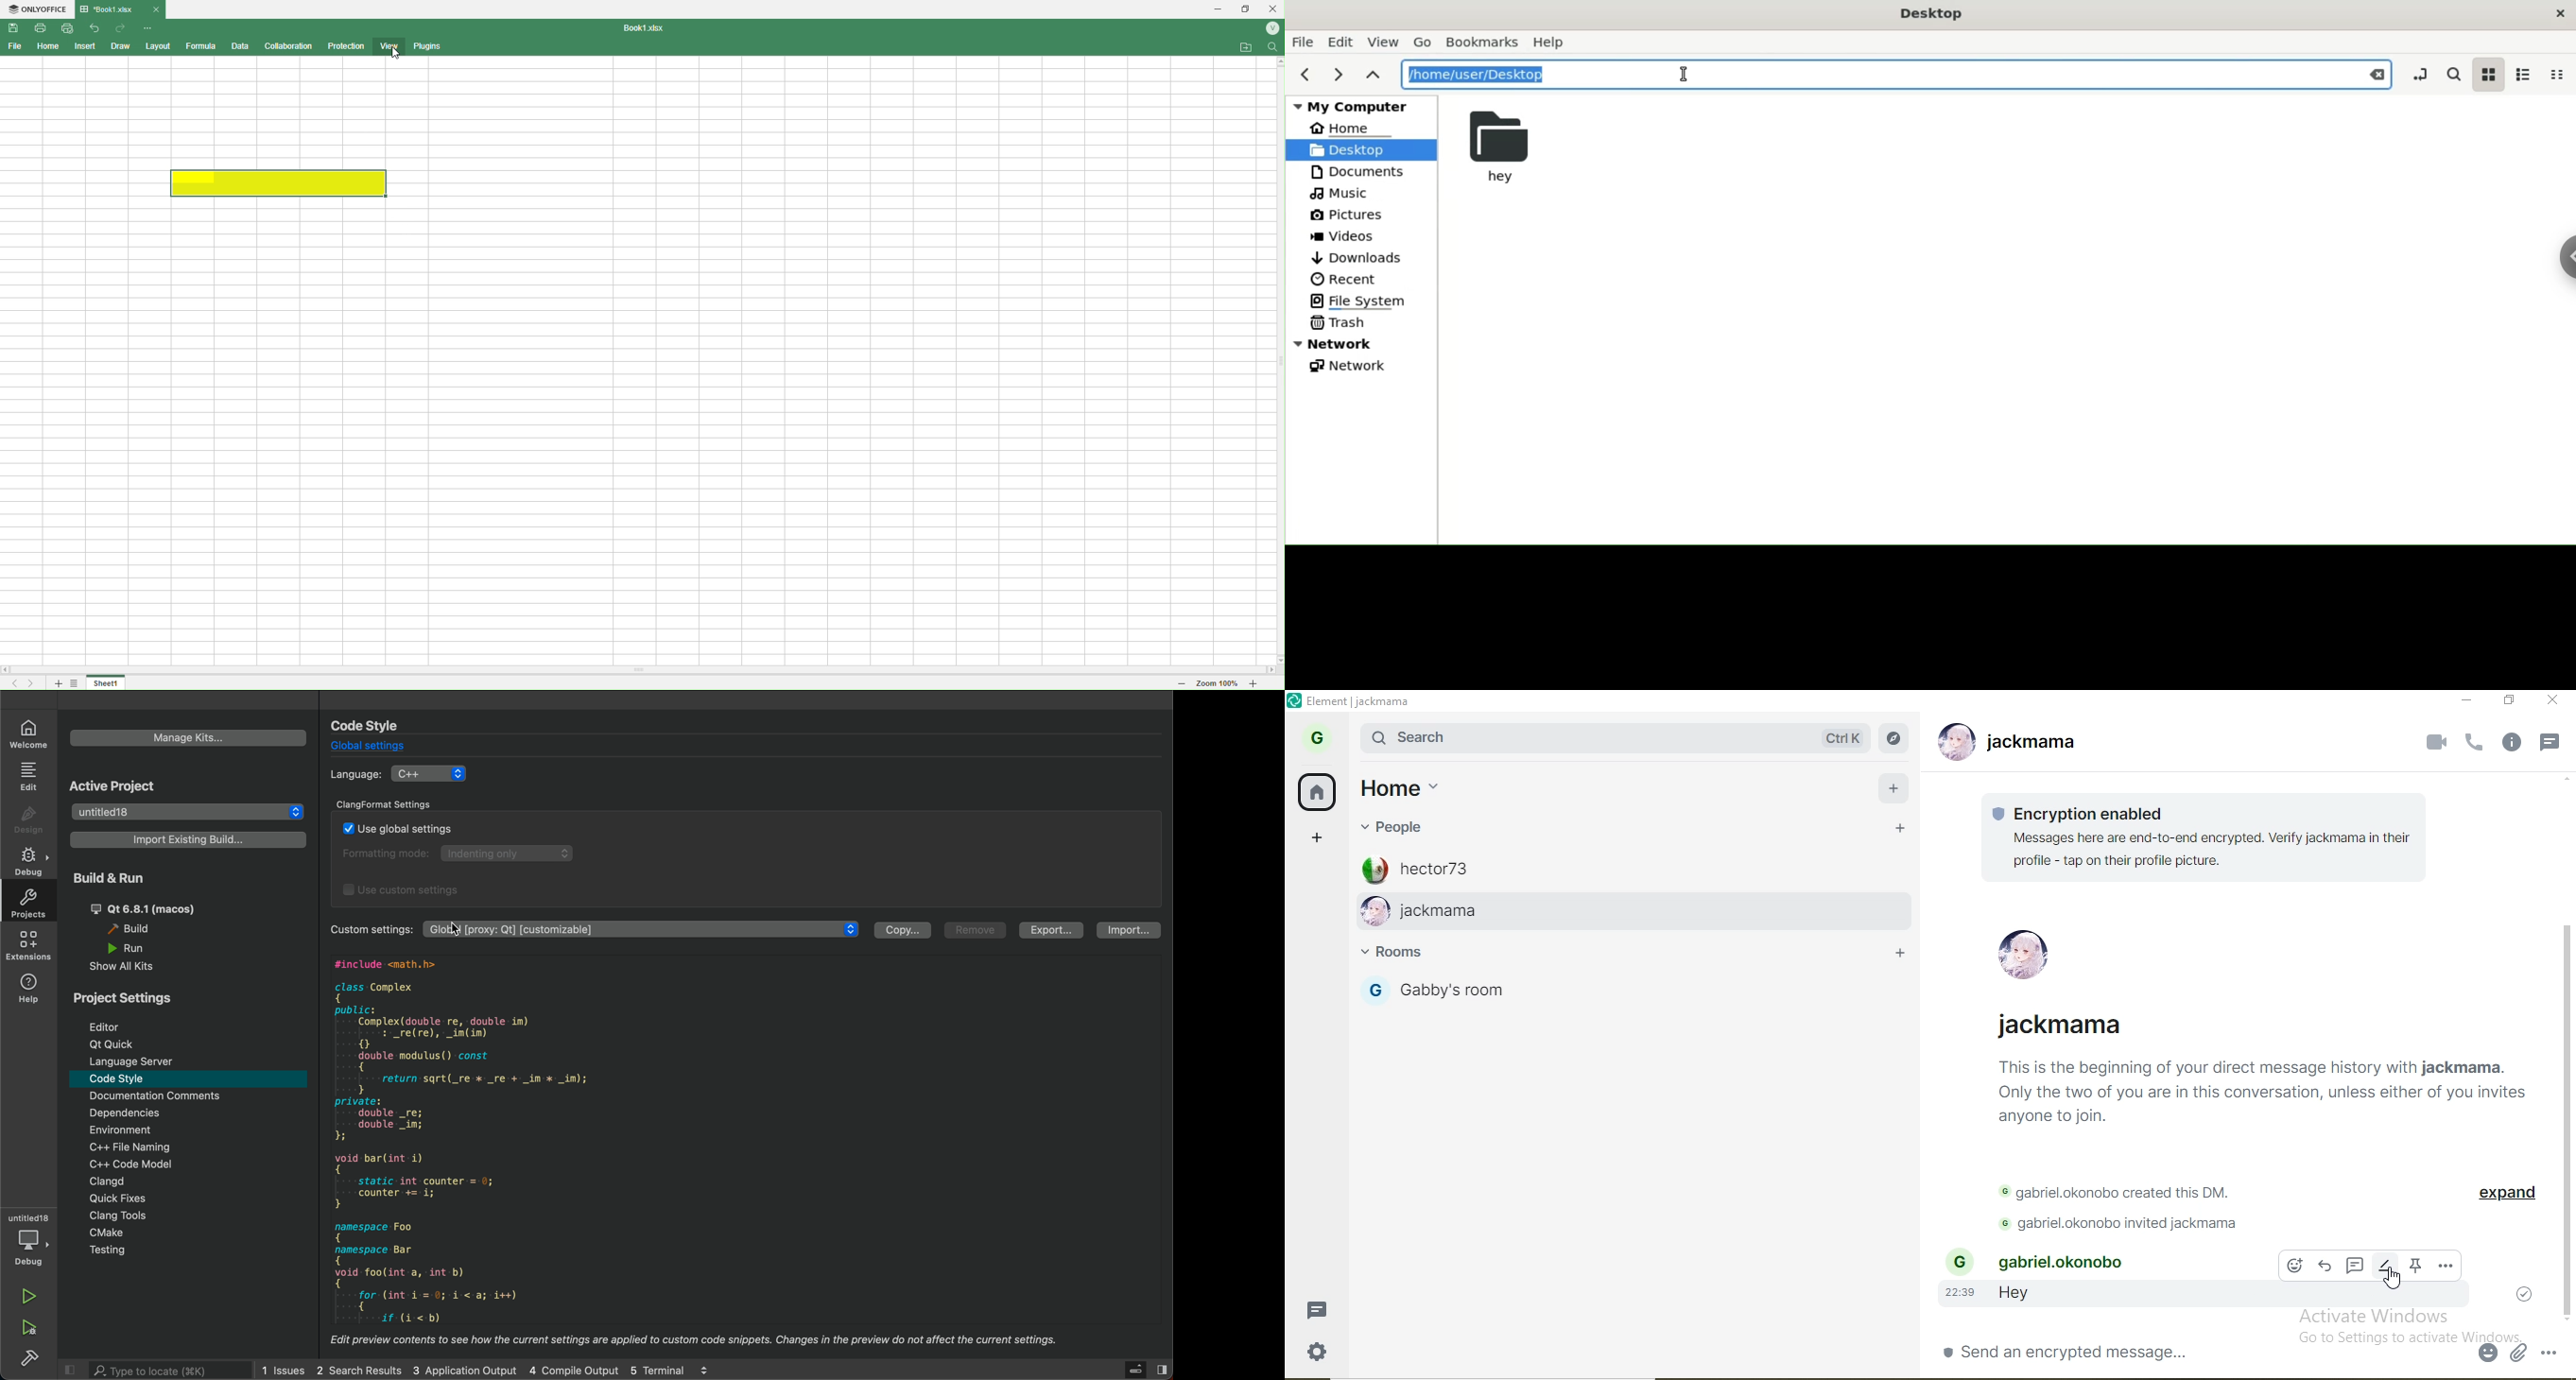  What do you see at coordinates (13, 27) in the screenshot?
I see `Save` at bounding box center [13, 27].